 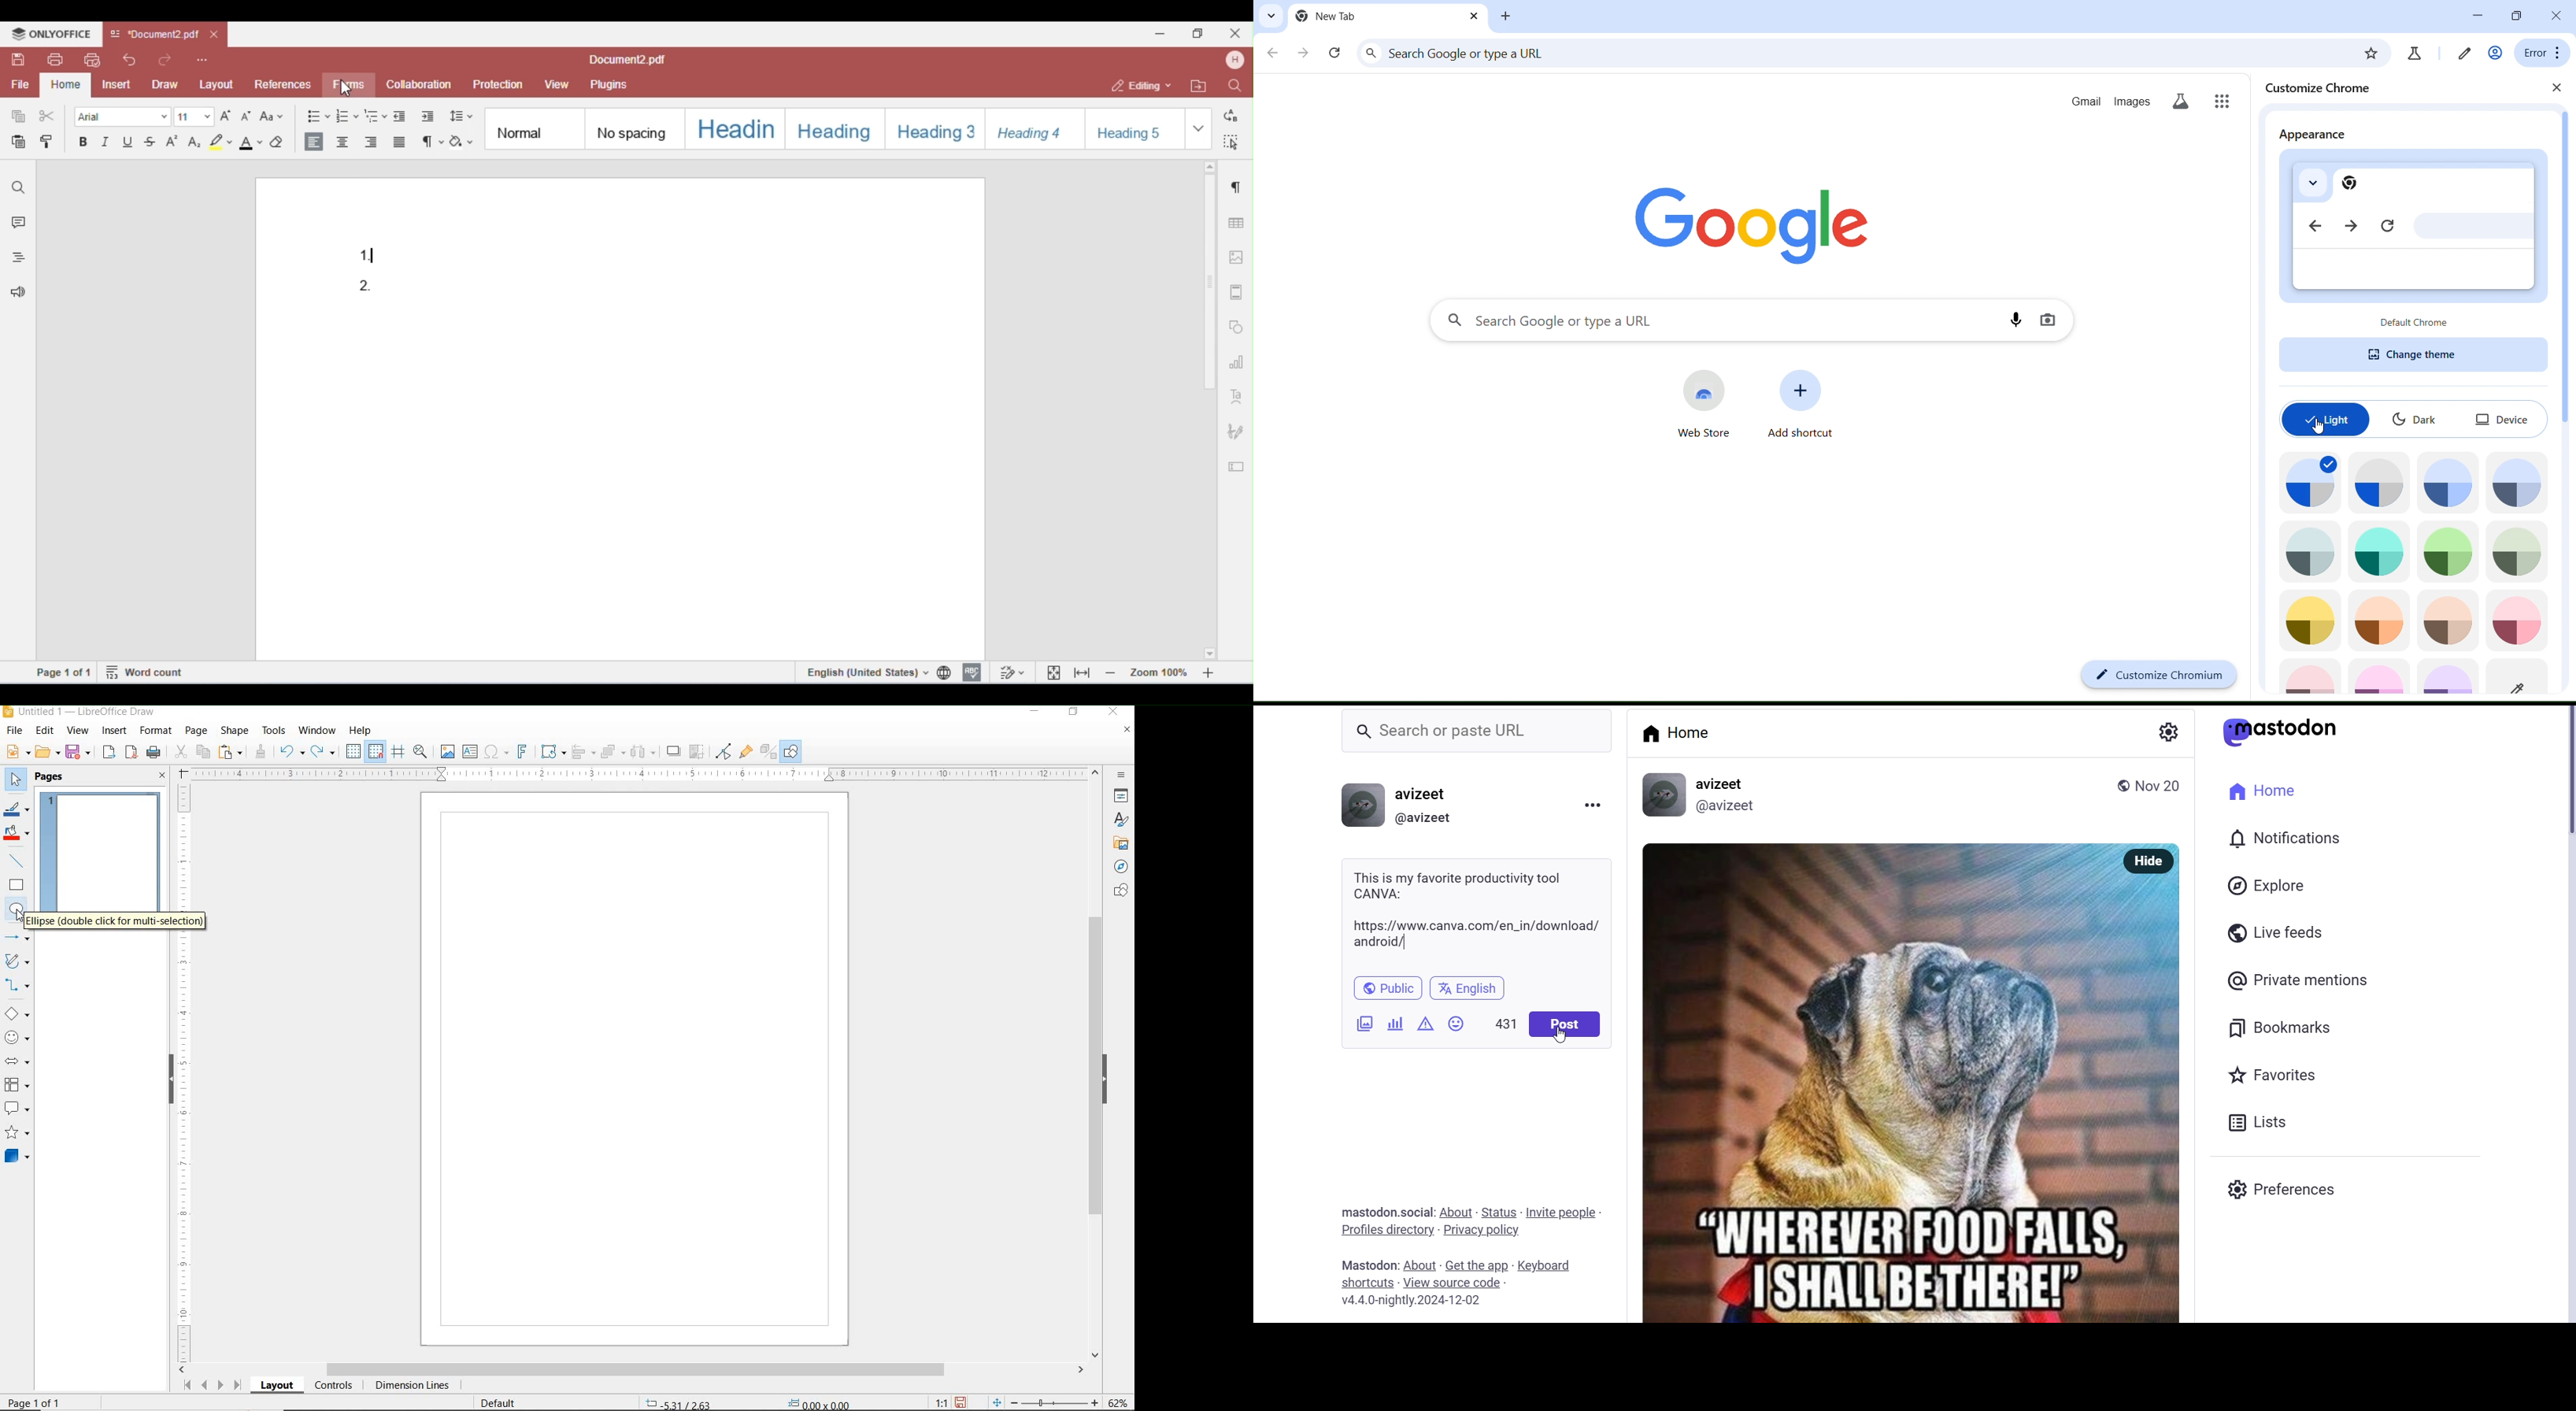 I want to click on SCROLLBAR, so click(x=1096, y=1064).